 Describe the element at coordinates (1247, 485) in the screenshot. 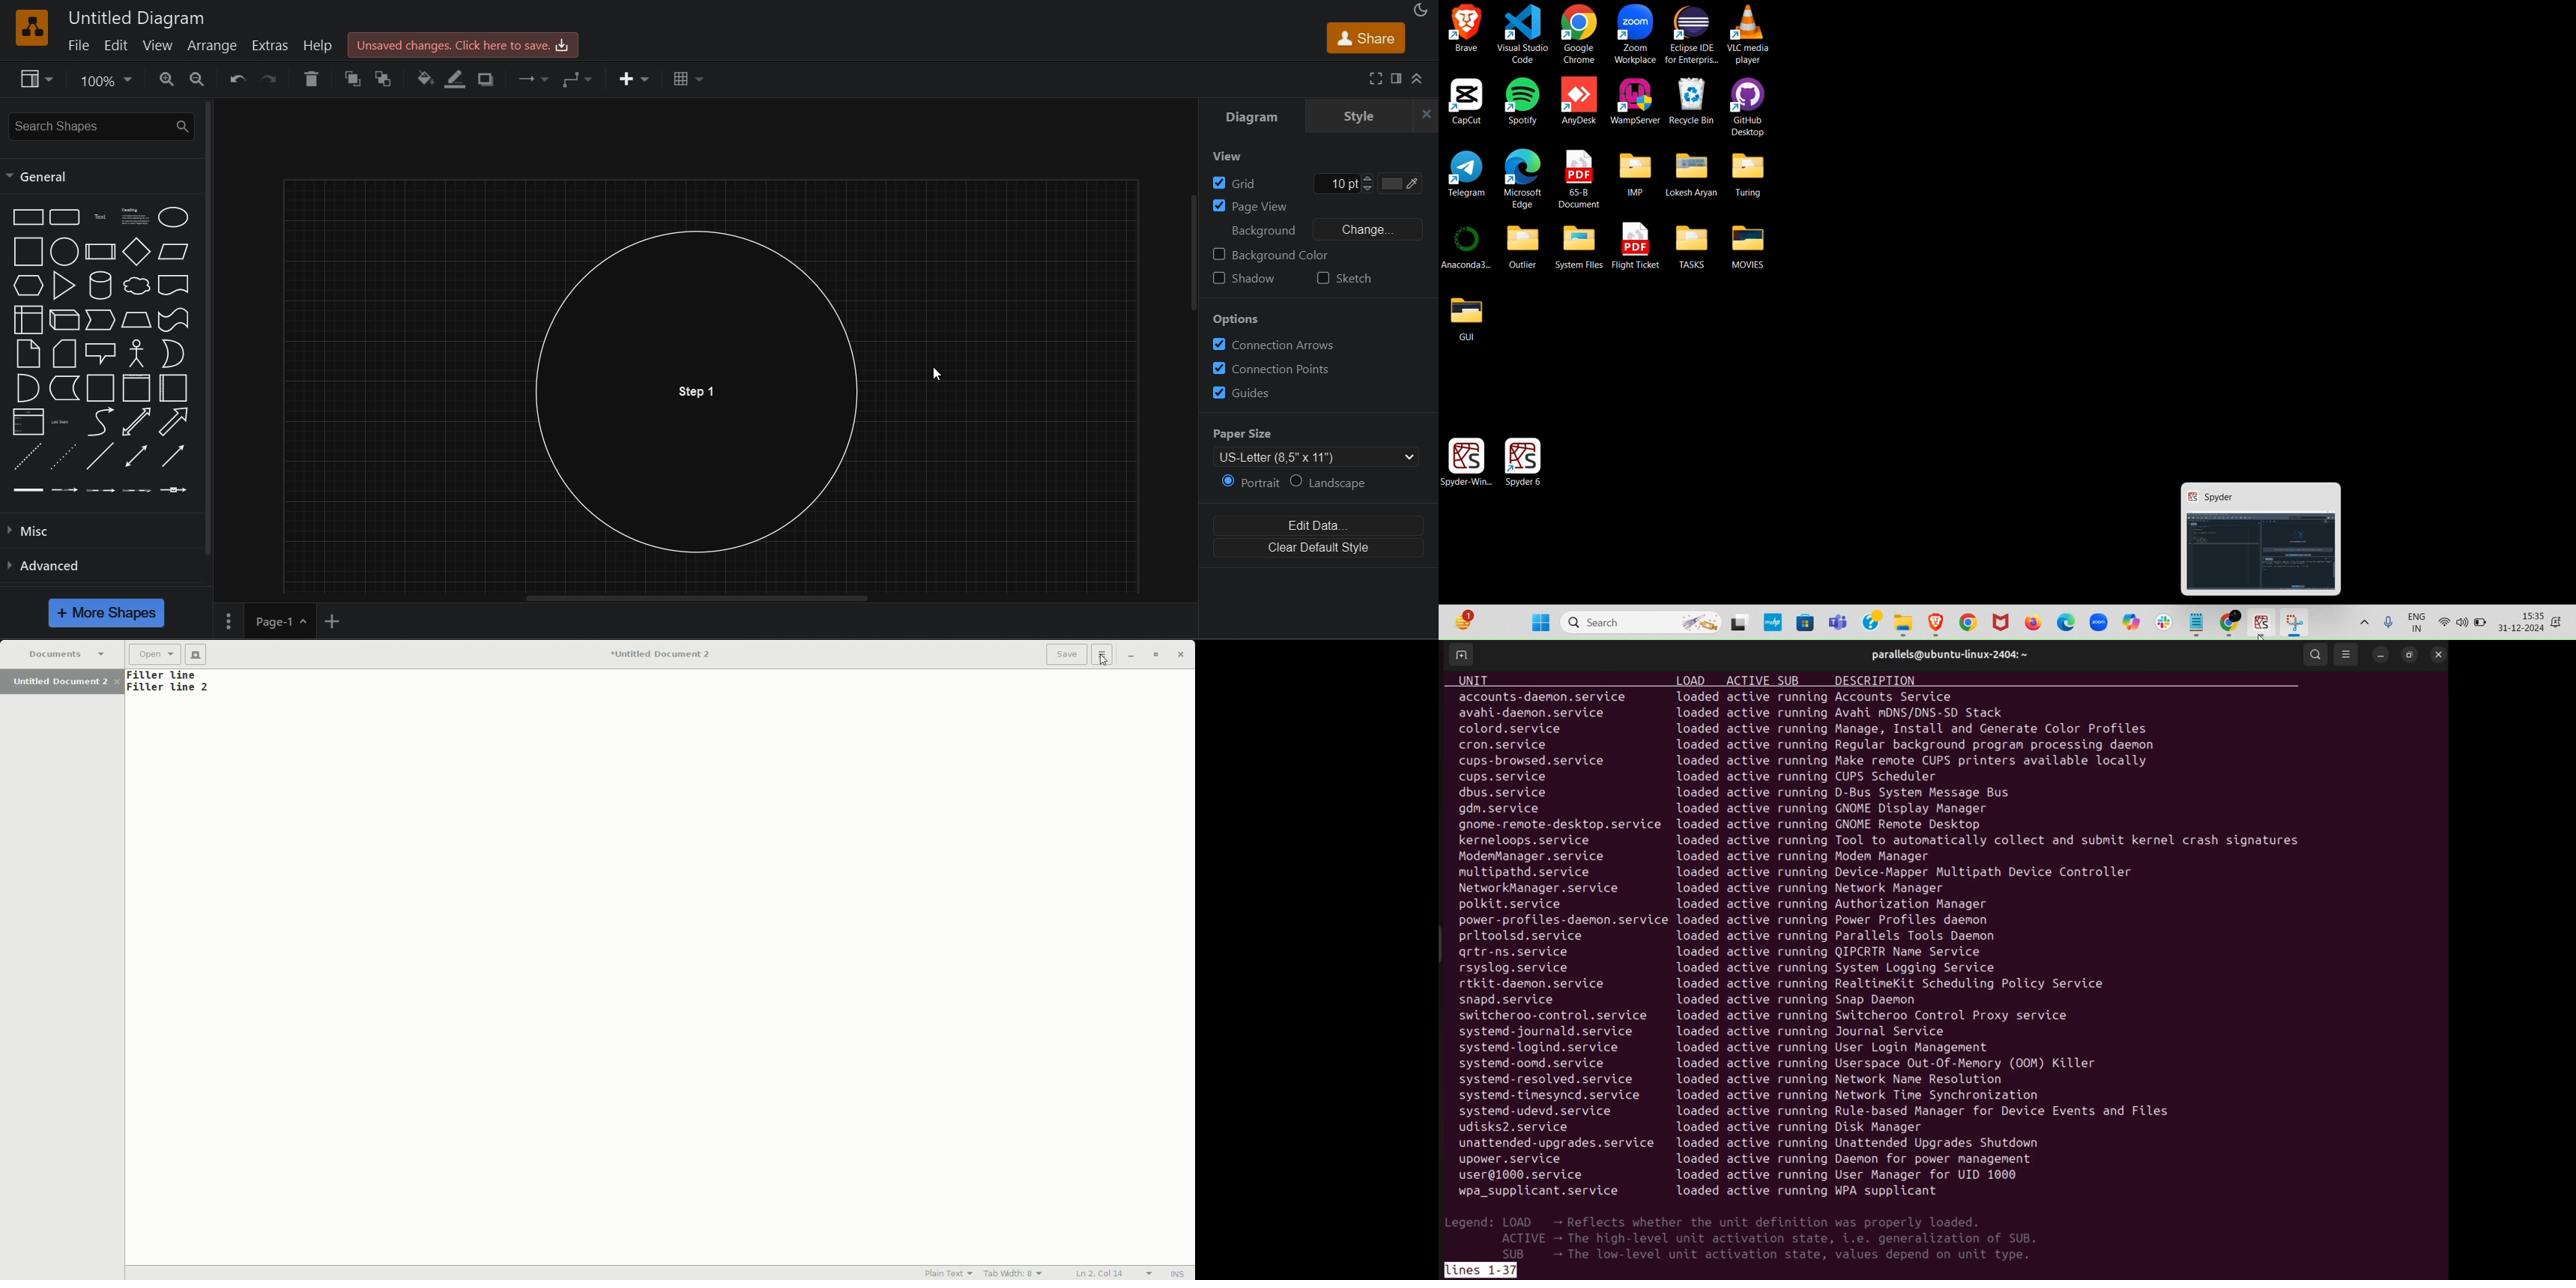

I see `portrait` at that location.